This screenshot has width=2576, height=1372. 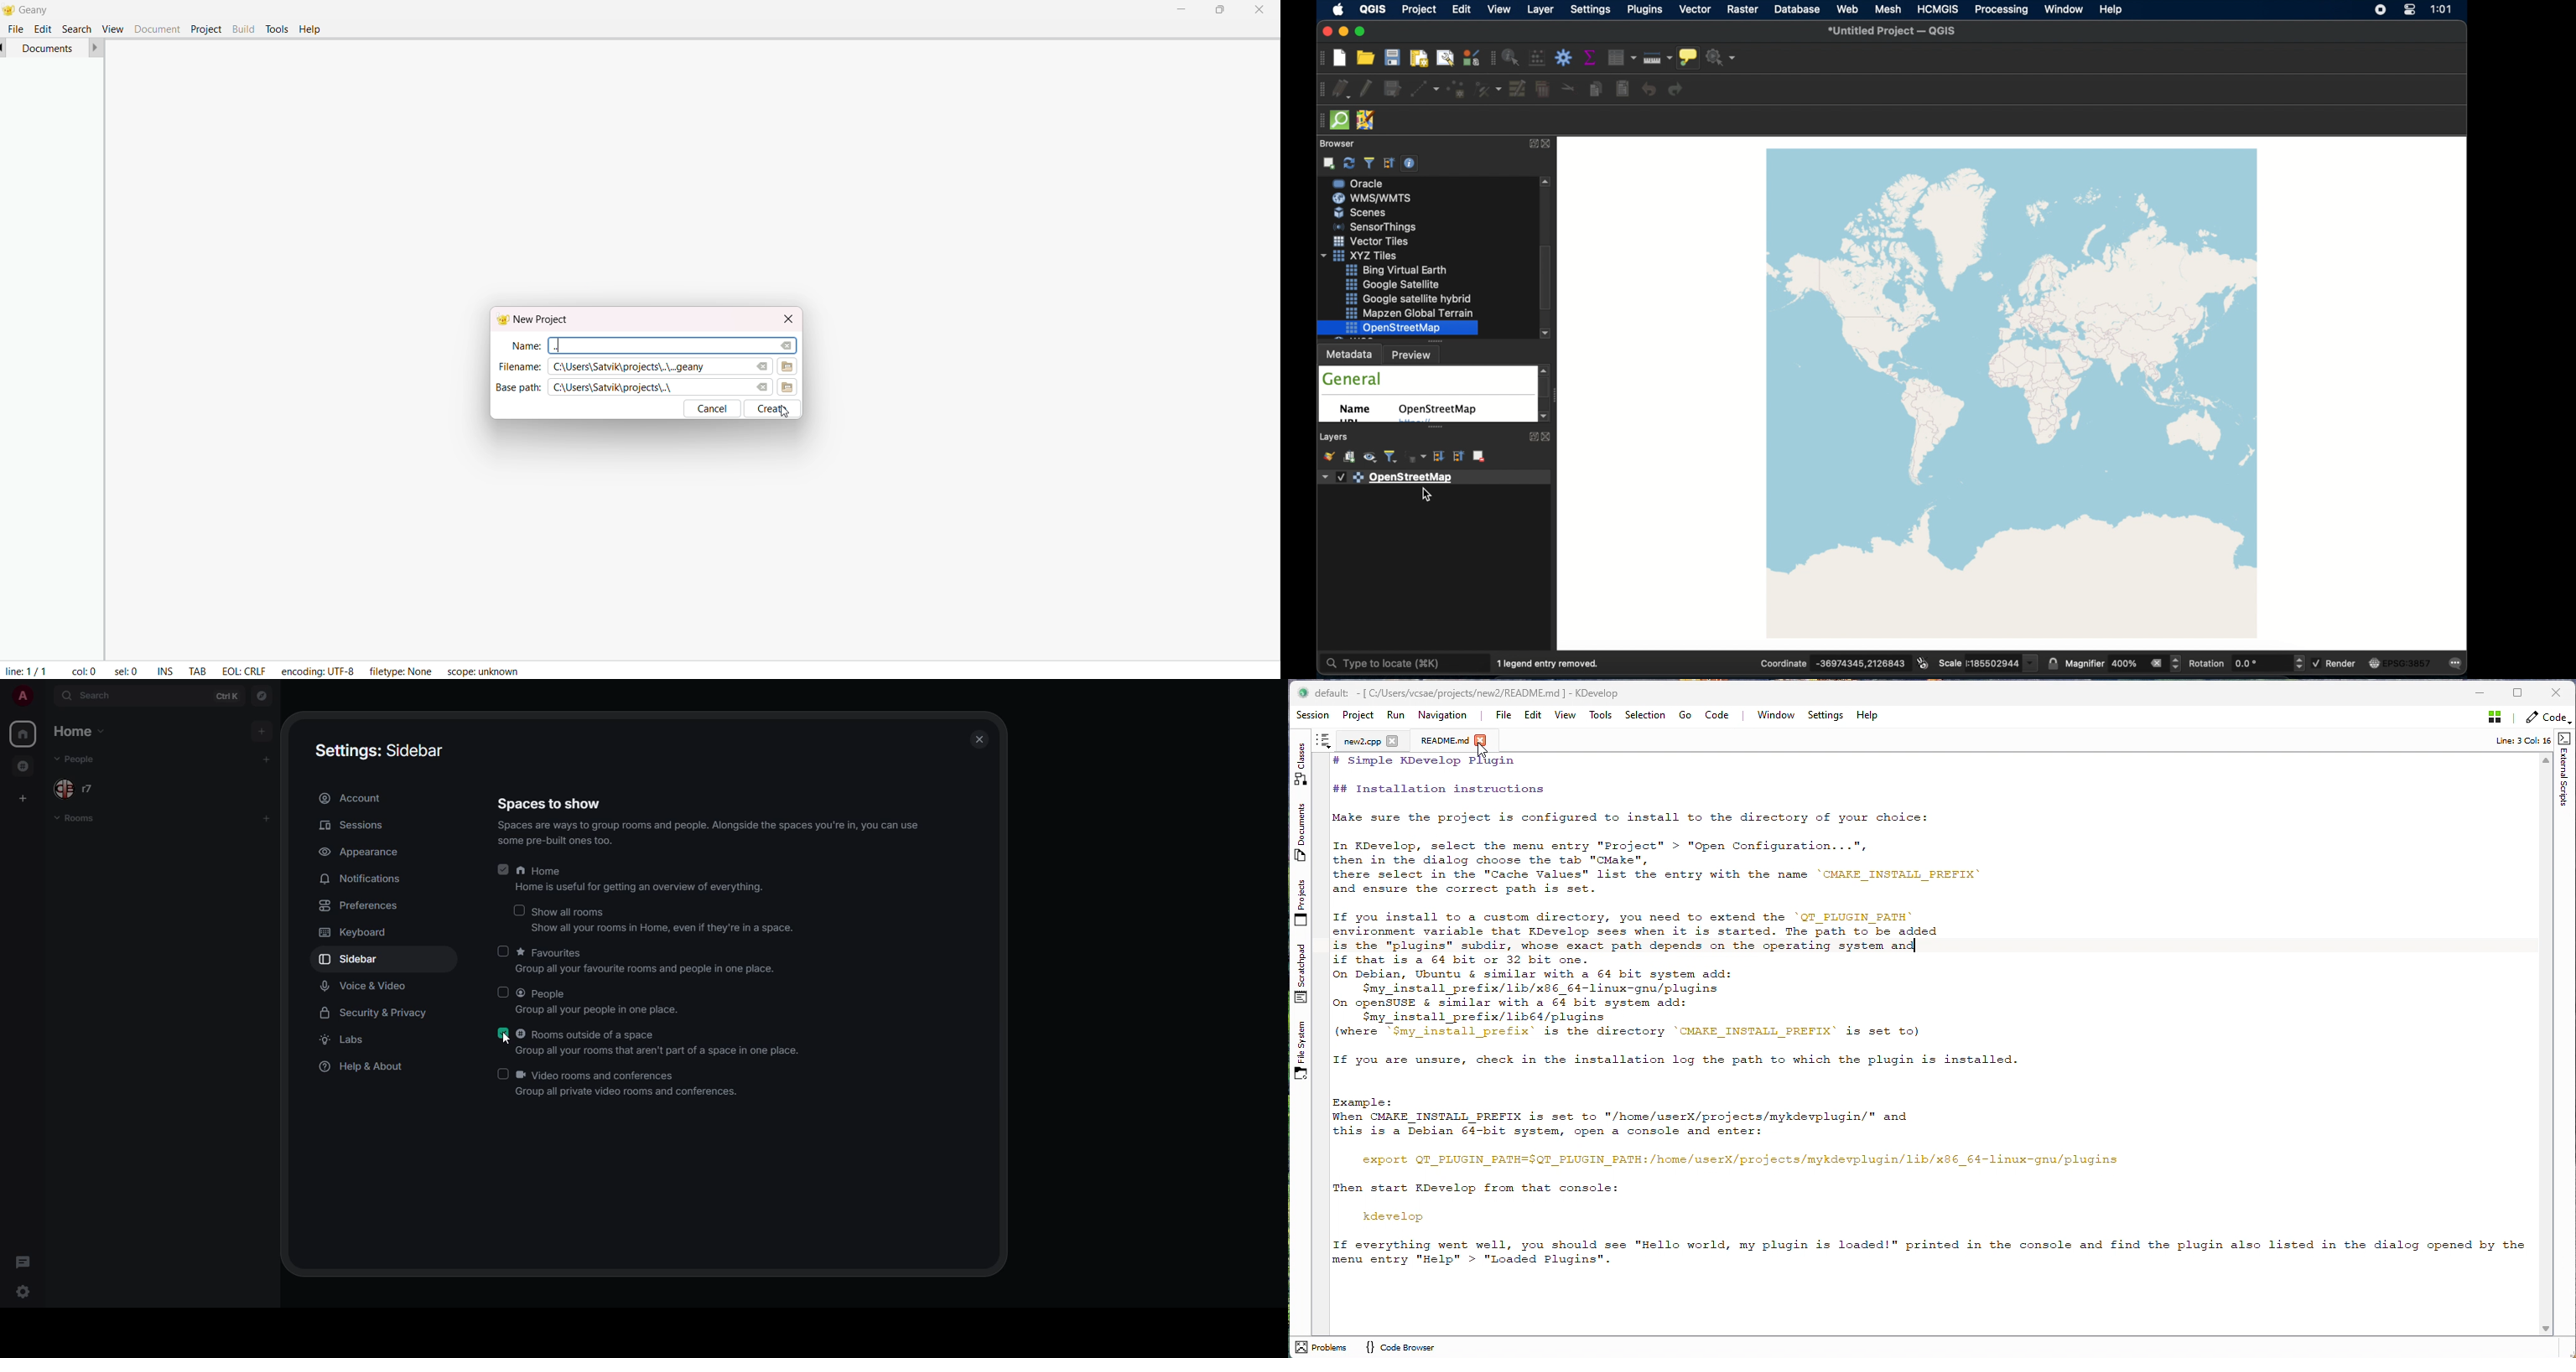 I want to click on control center, so click(x=2409, y=11).